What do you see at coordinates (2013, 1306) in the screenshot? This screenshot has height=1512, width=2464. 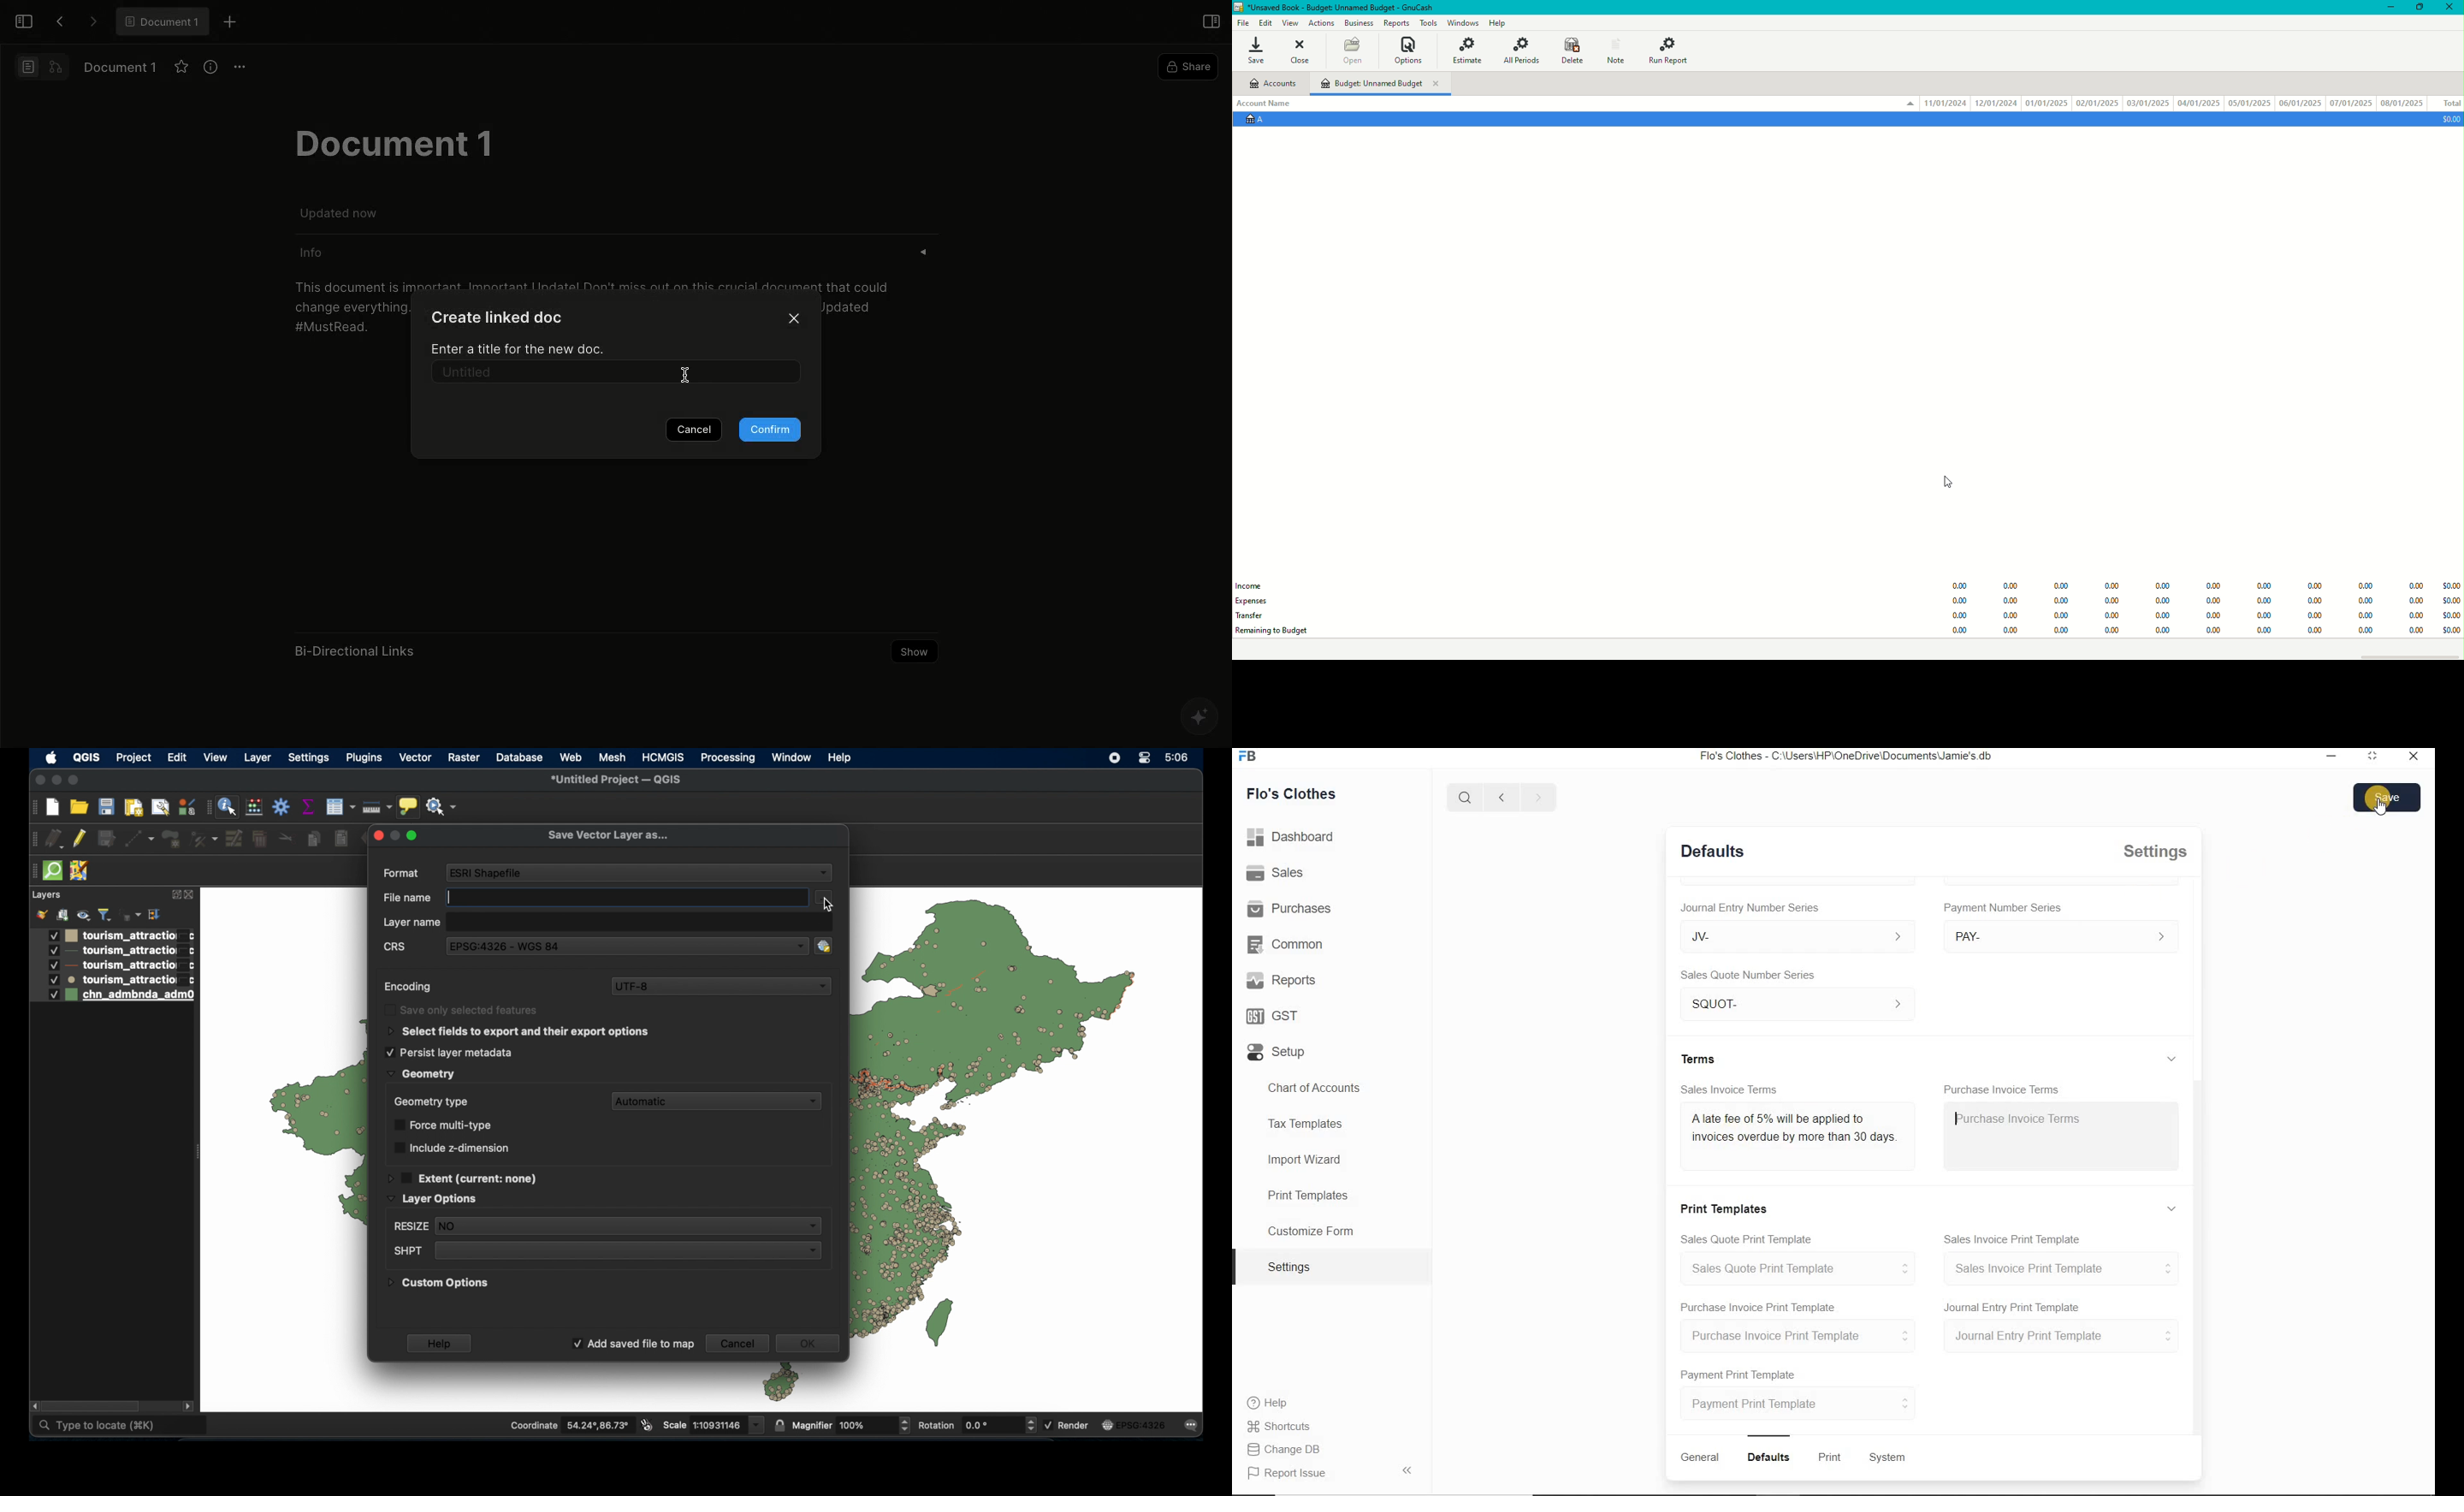 I see `Journal Entry Print Template` at bounding box center [2013, 1306].